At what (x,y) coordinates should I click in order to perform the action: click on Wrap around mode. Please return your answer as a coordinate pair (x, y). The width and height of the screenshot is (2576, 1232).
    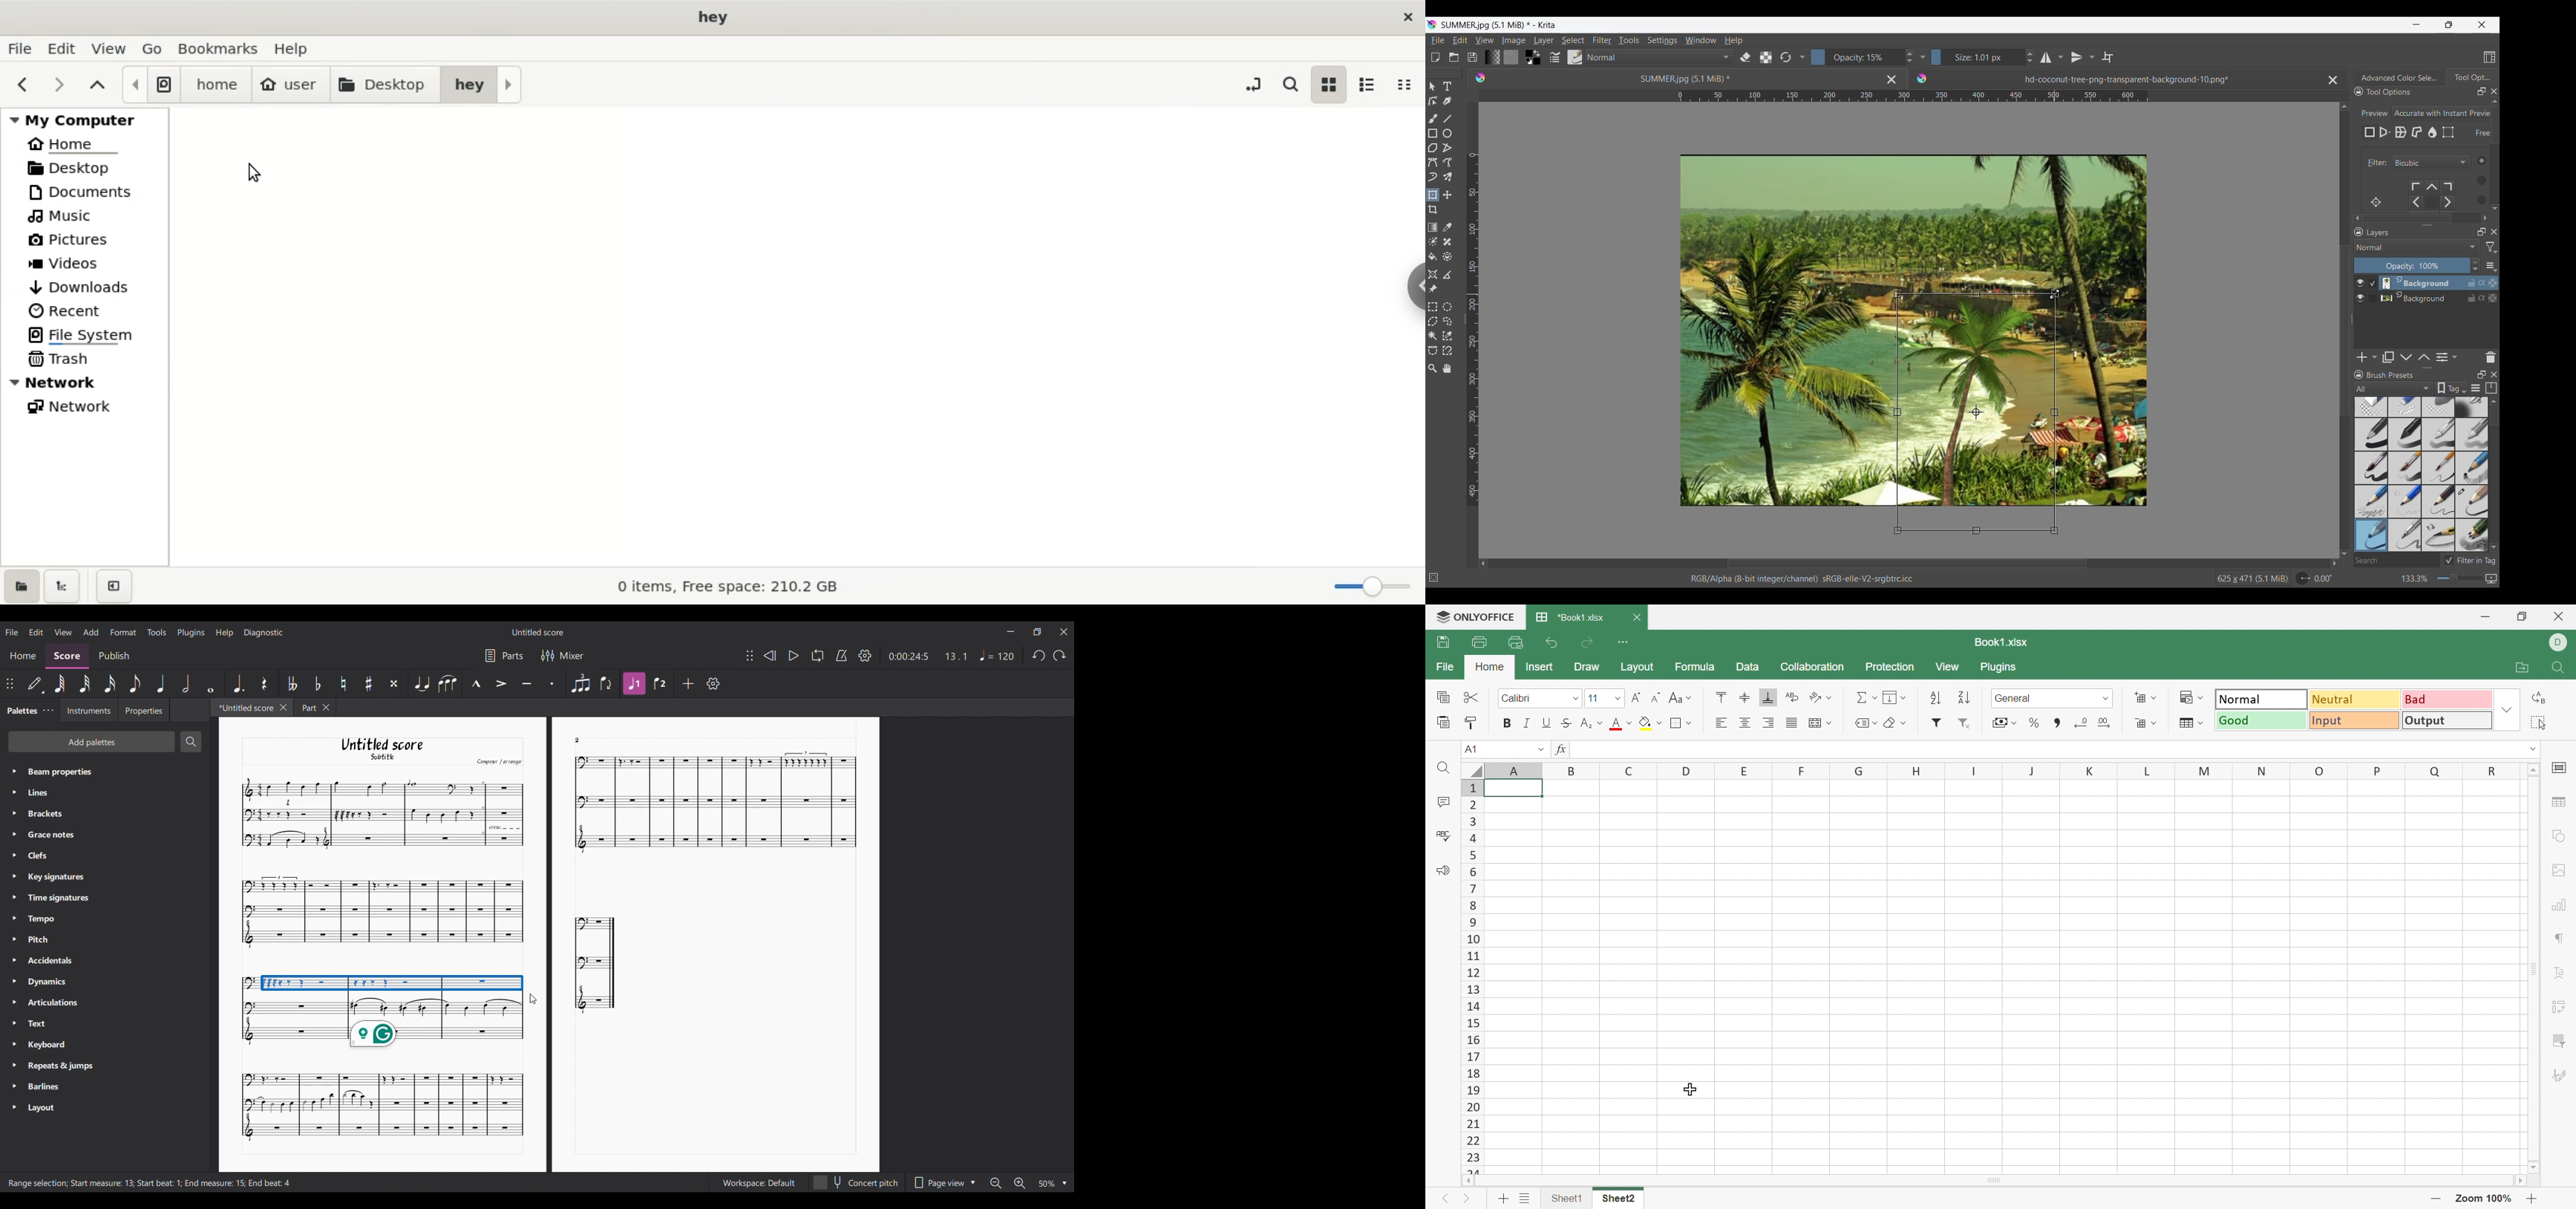
    Looking at the image, I should click on (2107, 57).